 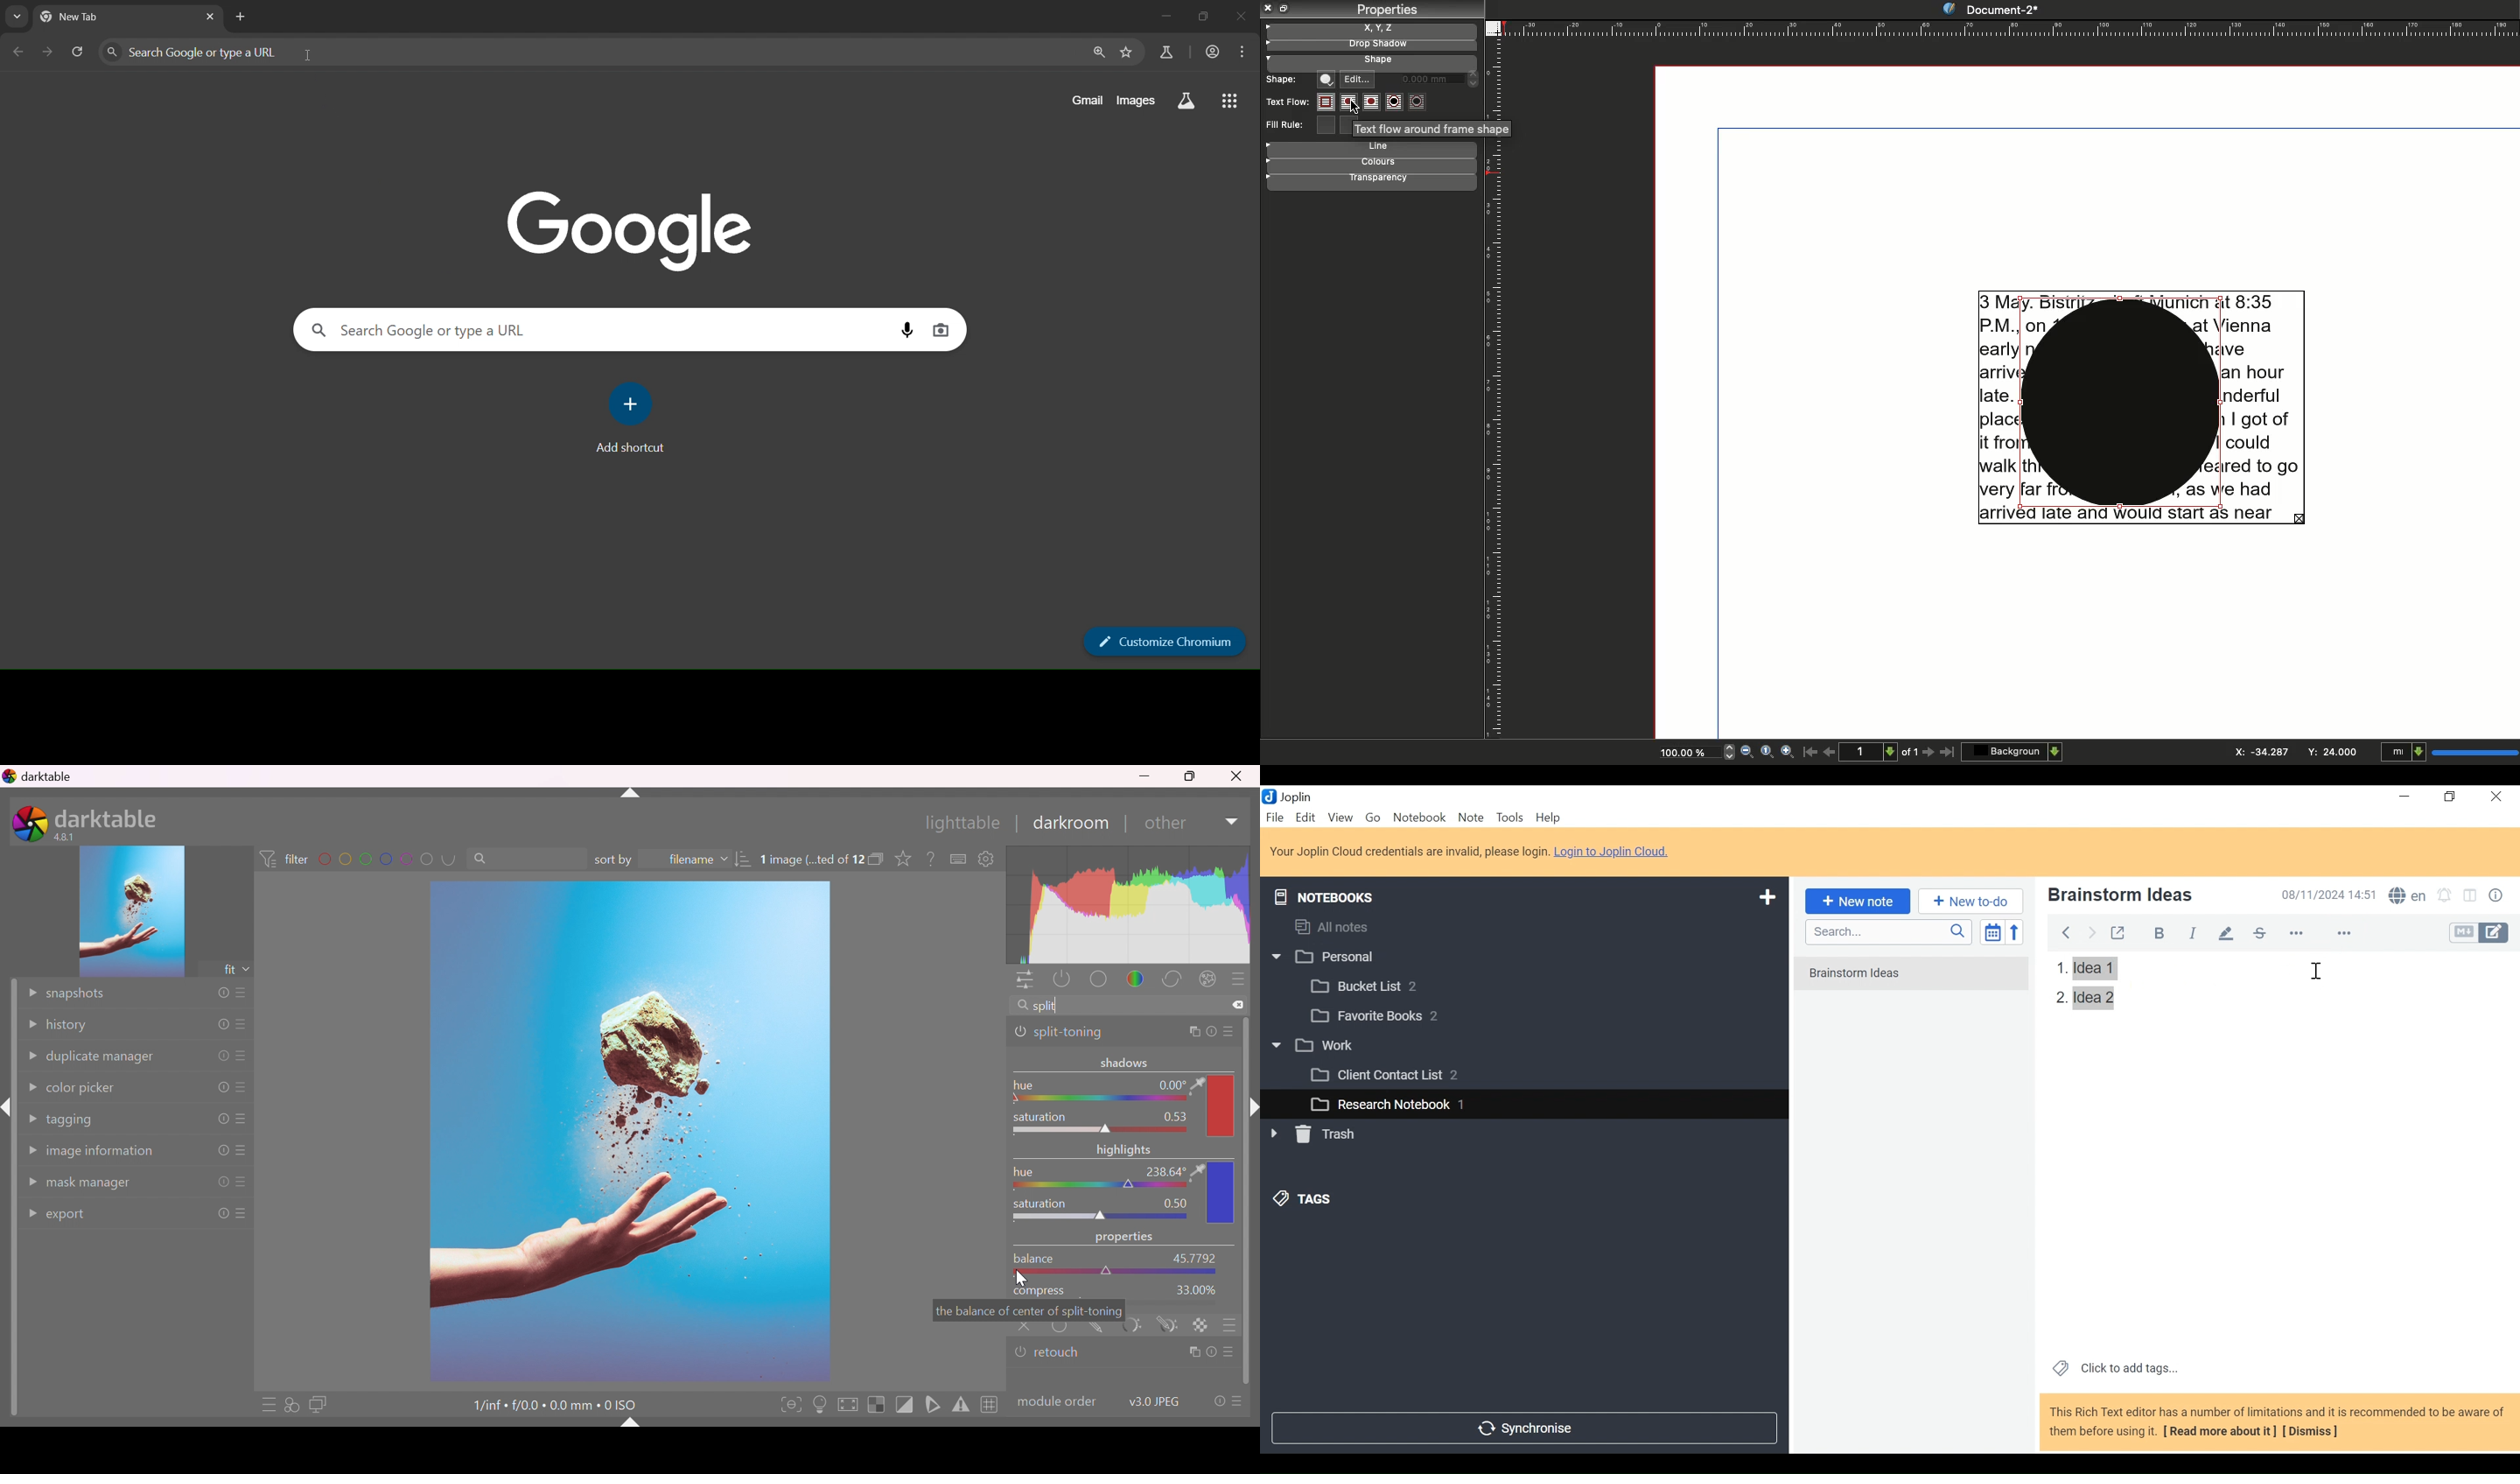 I want to click on reset parameters, so click(x=1212, y=1353).